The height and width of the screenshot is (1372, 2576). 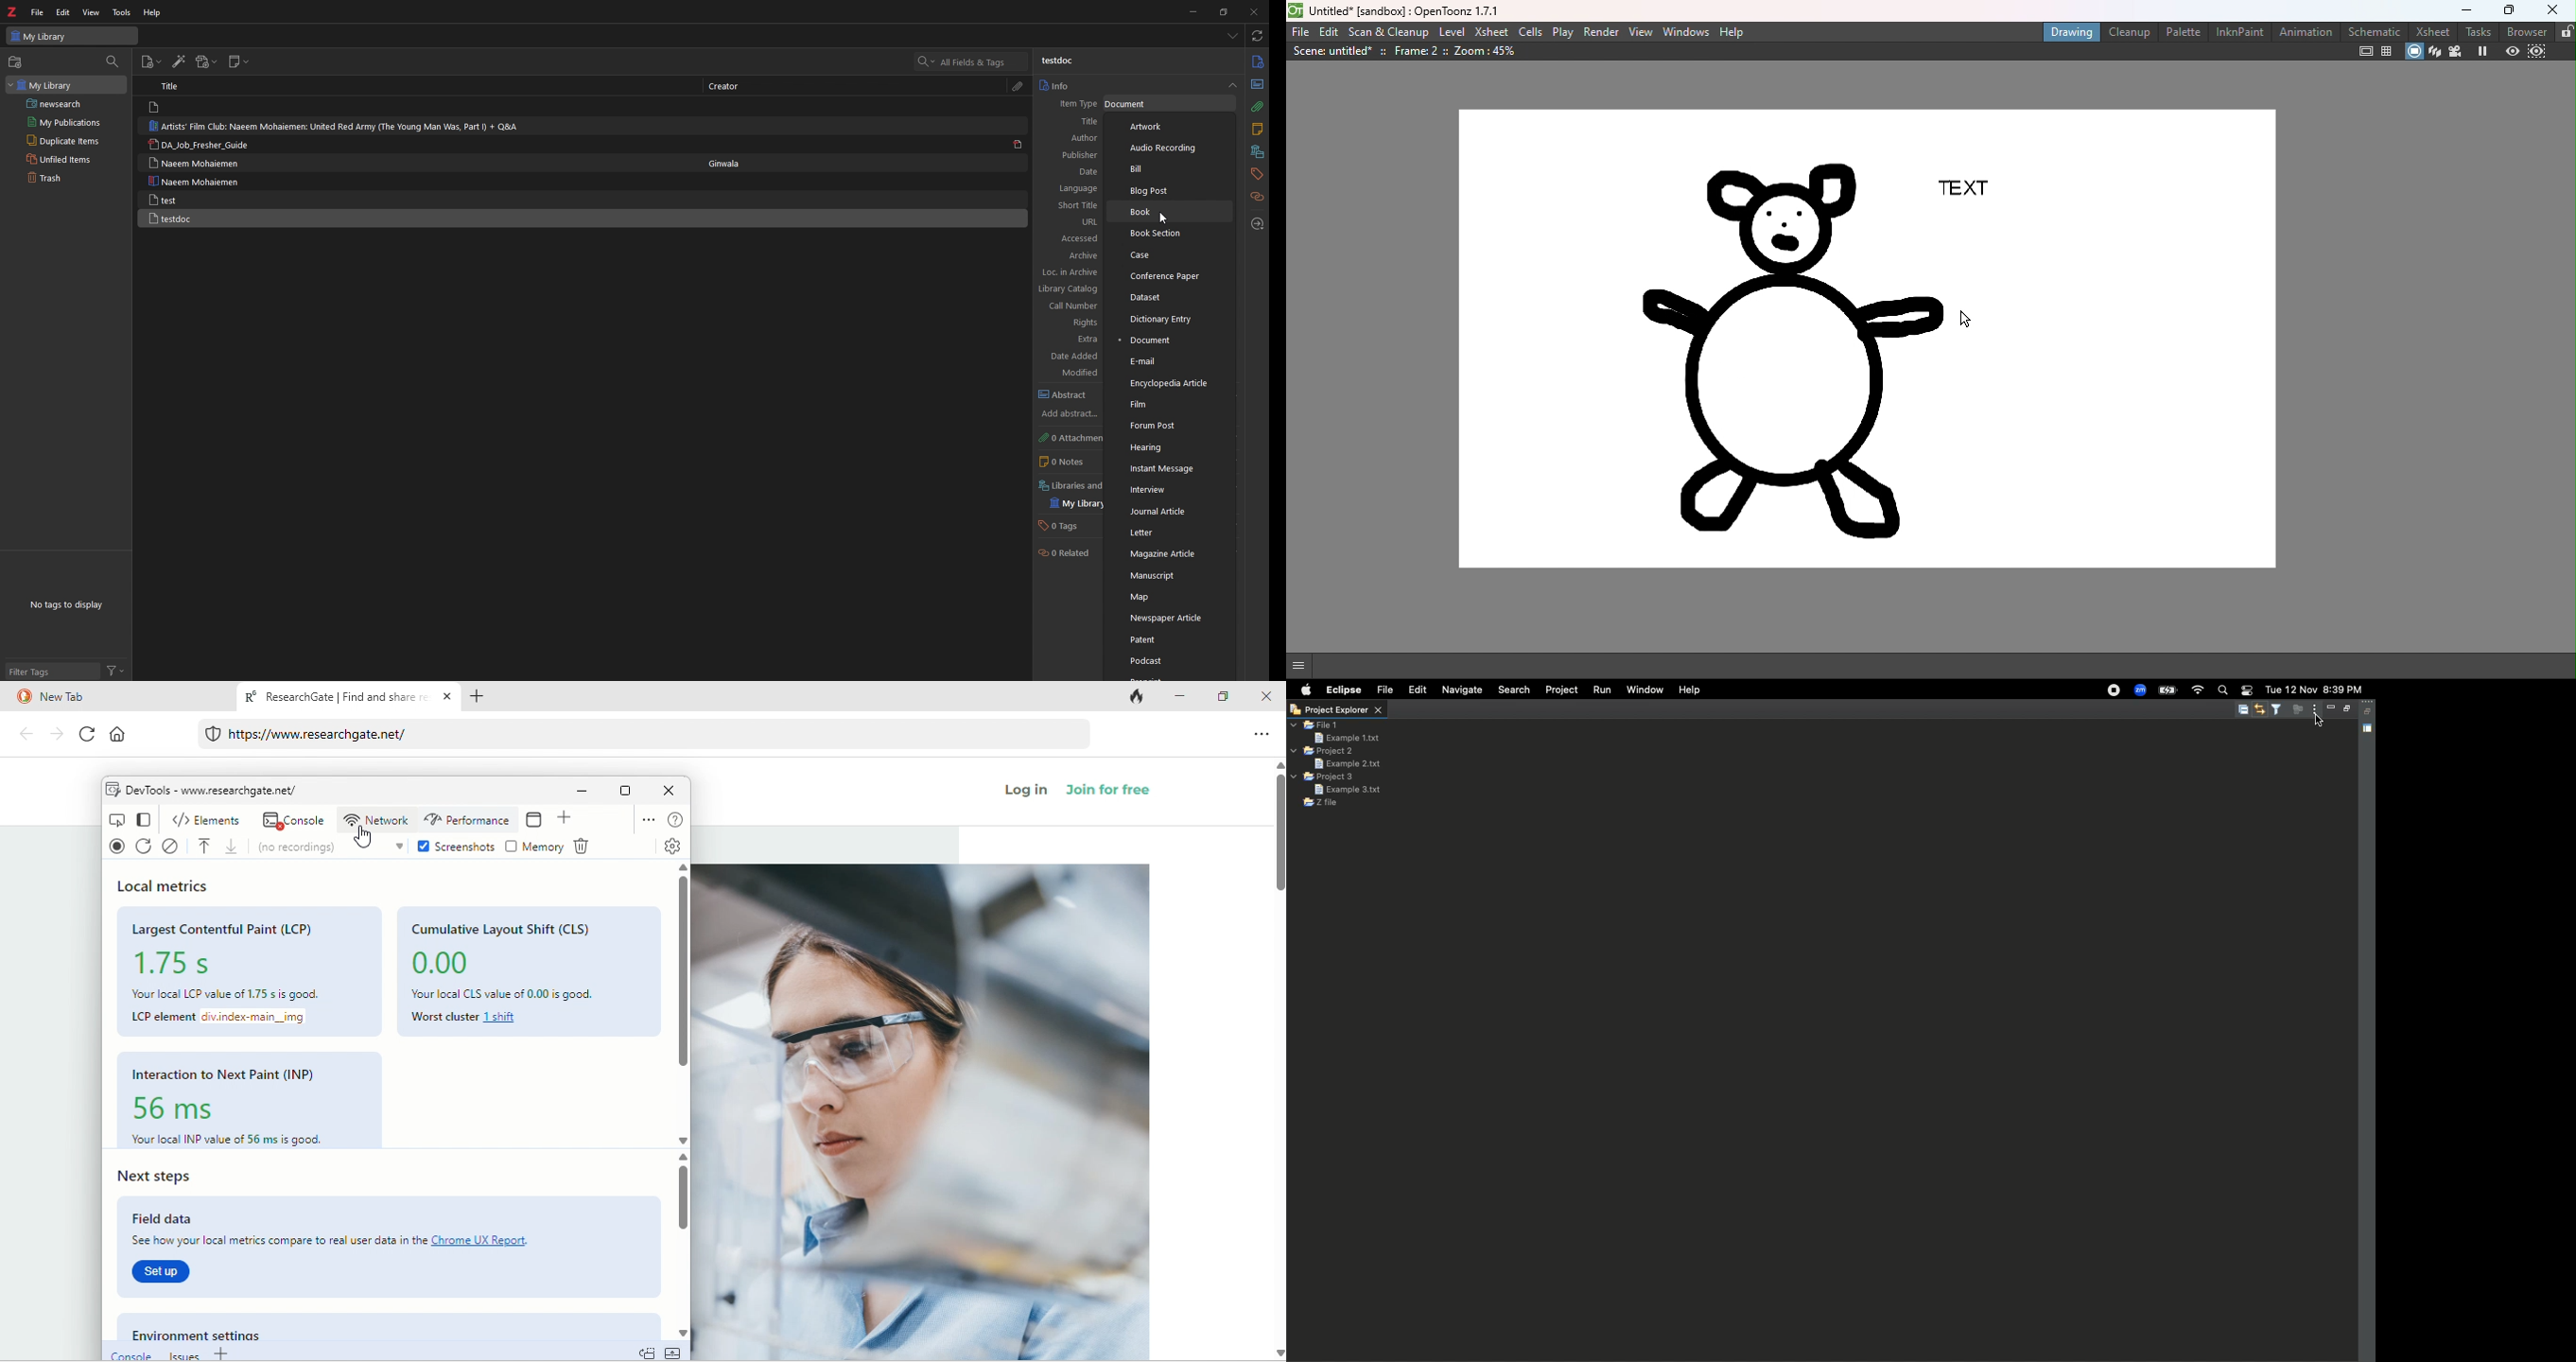 I want to click on attachment, so click(x=1020, y=87).